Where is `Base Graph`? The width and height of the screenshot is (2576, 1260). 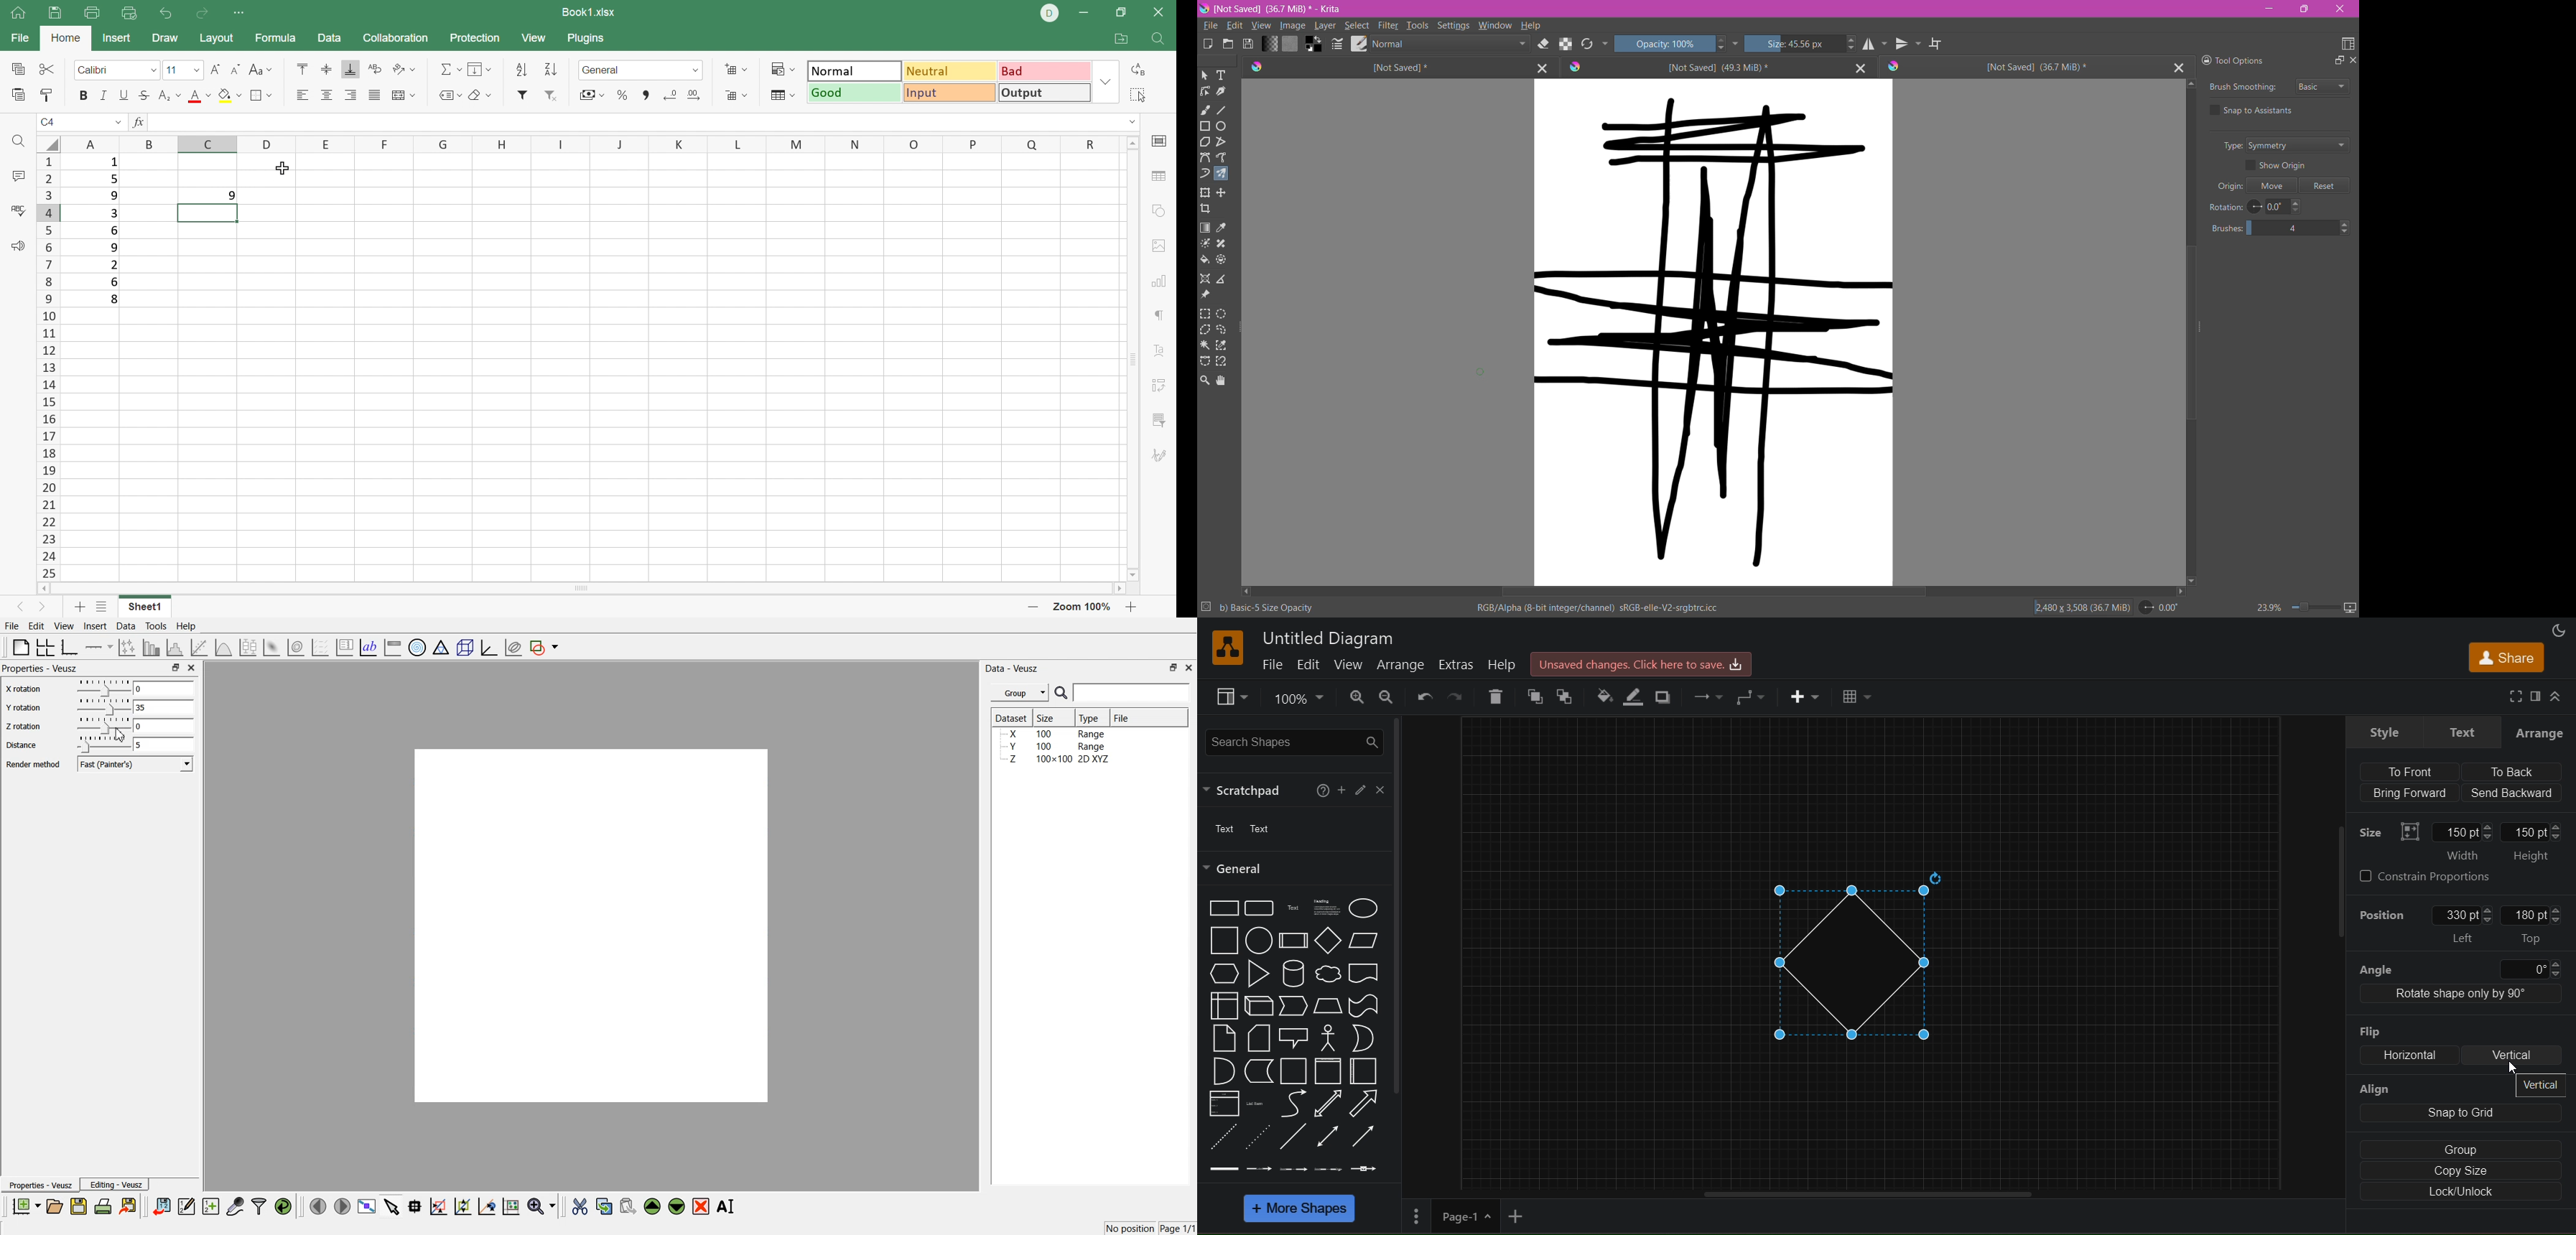 Base Graph is located at coordinates (70, 647).